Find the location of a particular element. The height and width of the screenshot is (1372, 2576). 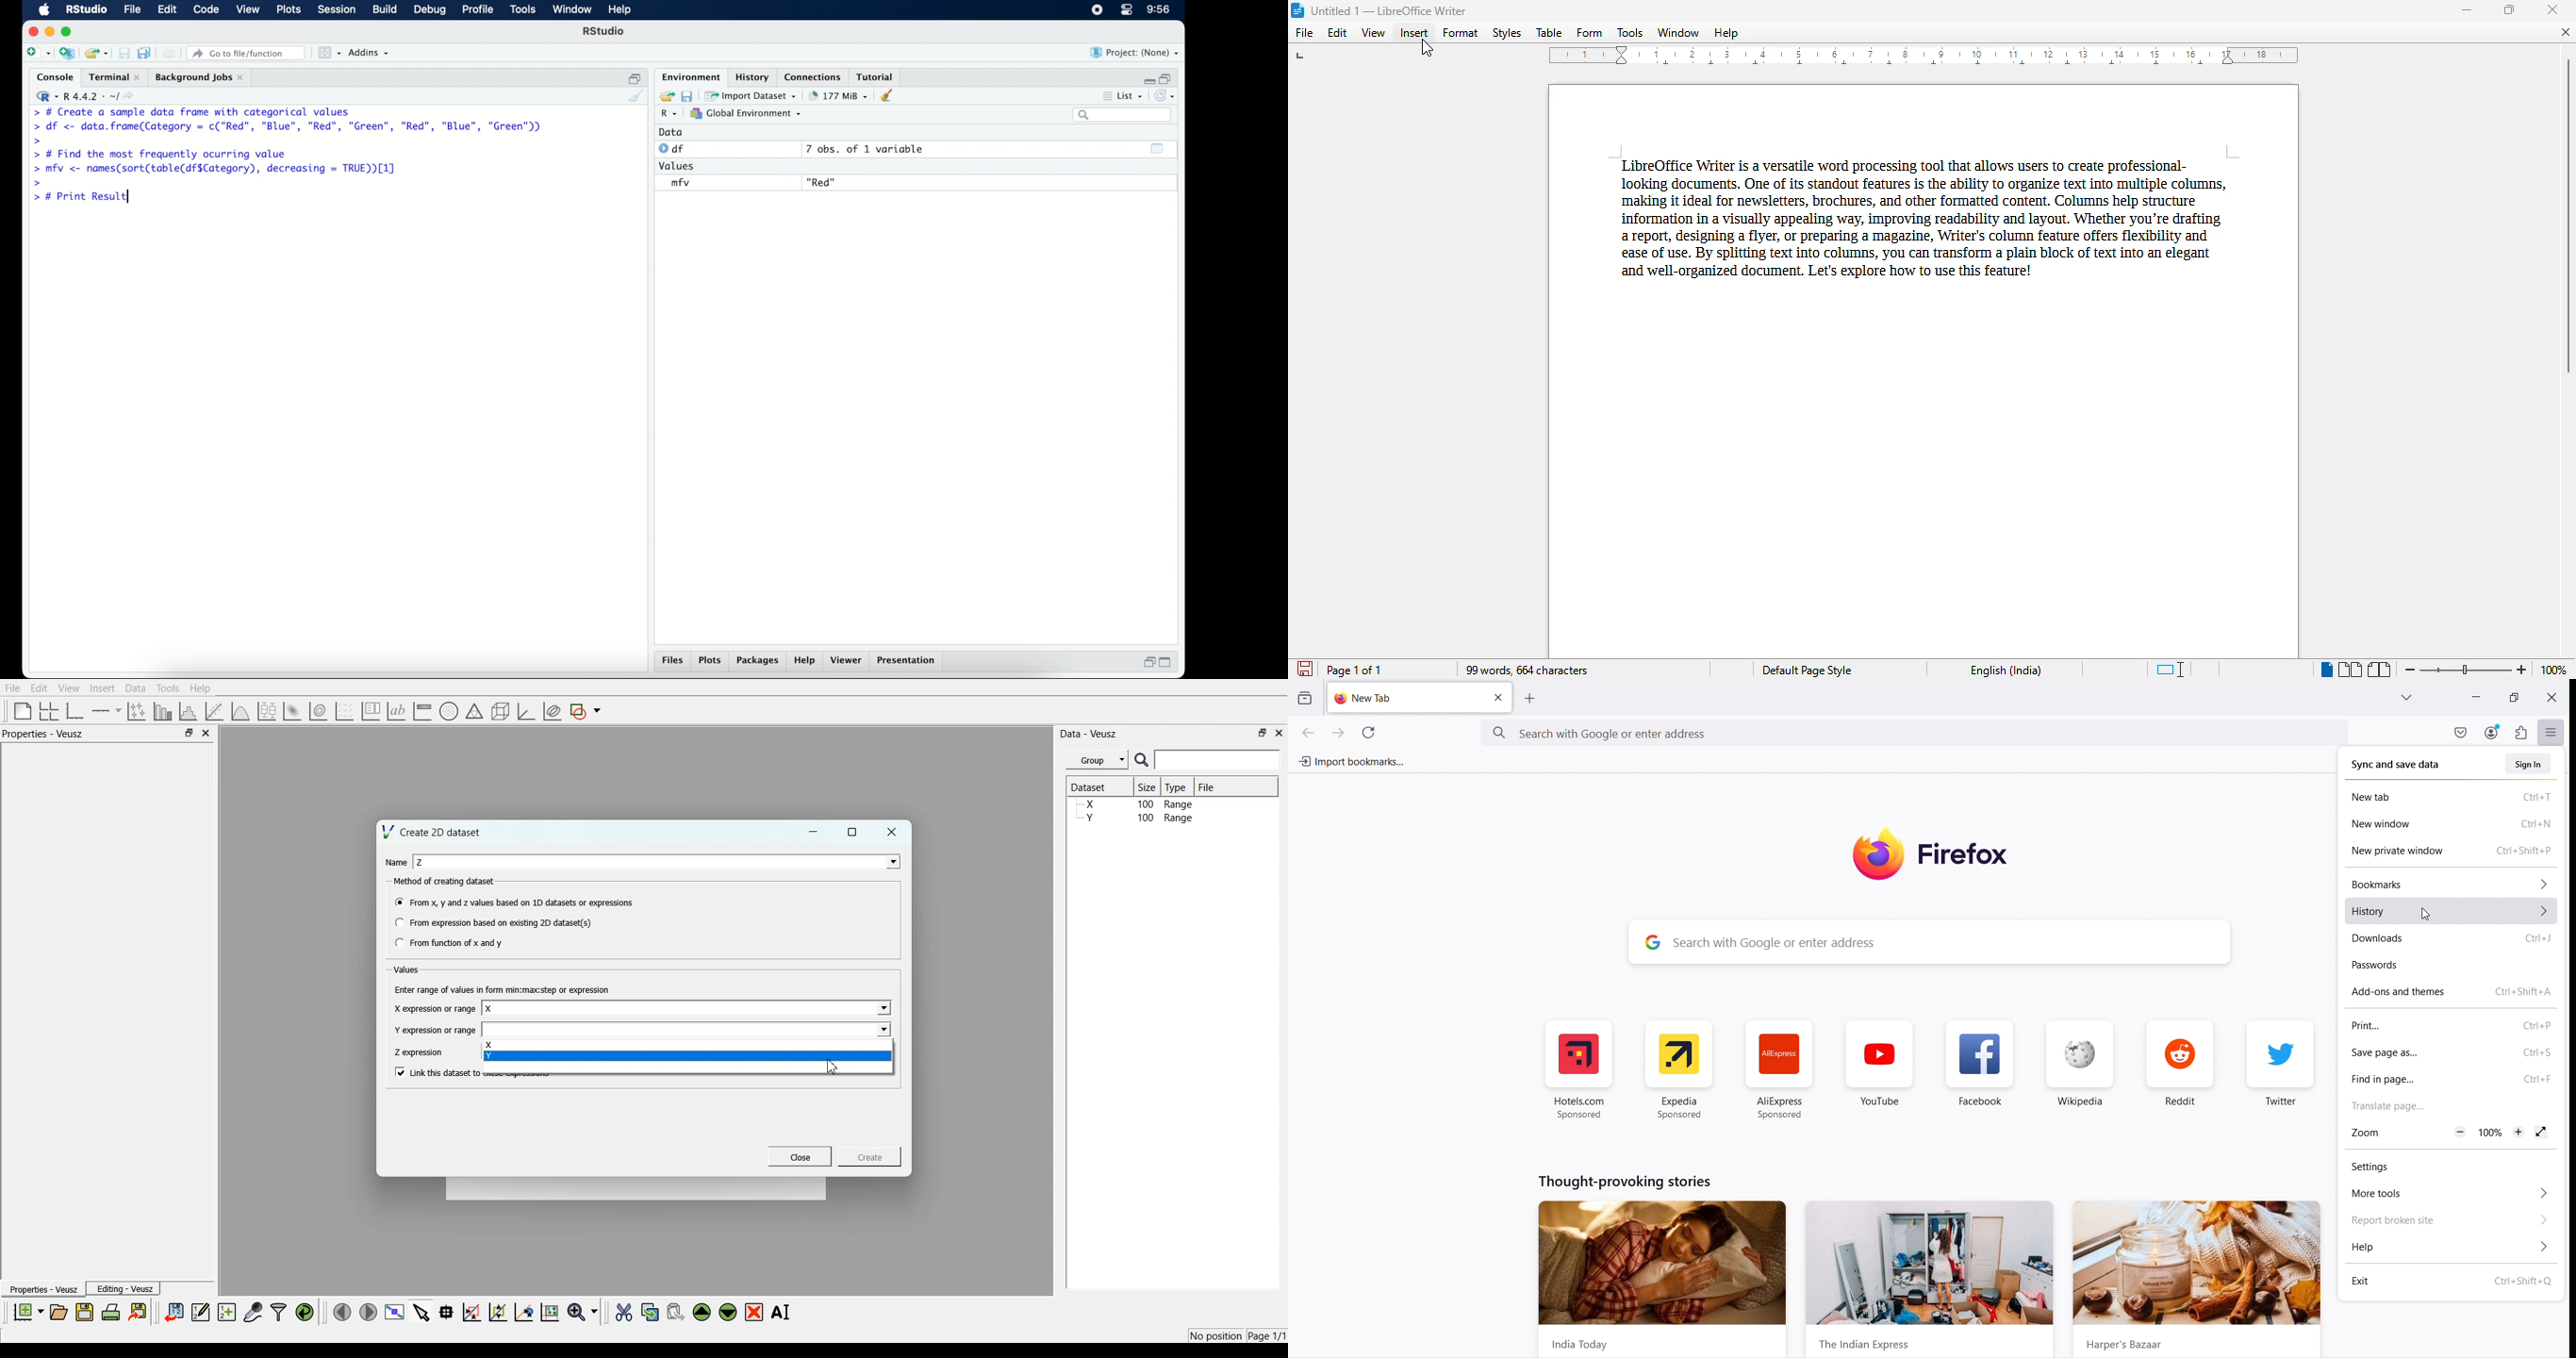

project (none) is located at coordinates (1135, 52).